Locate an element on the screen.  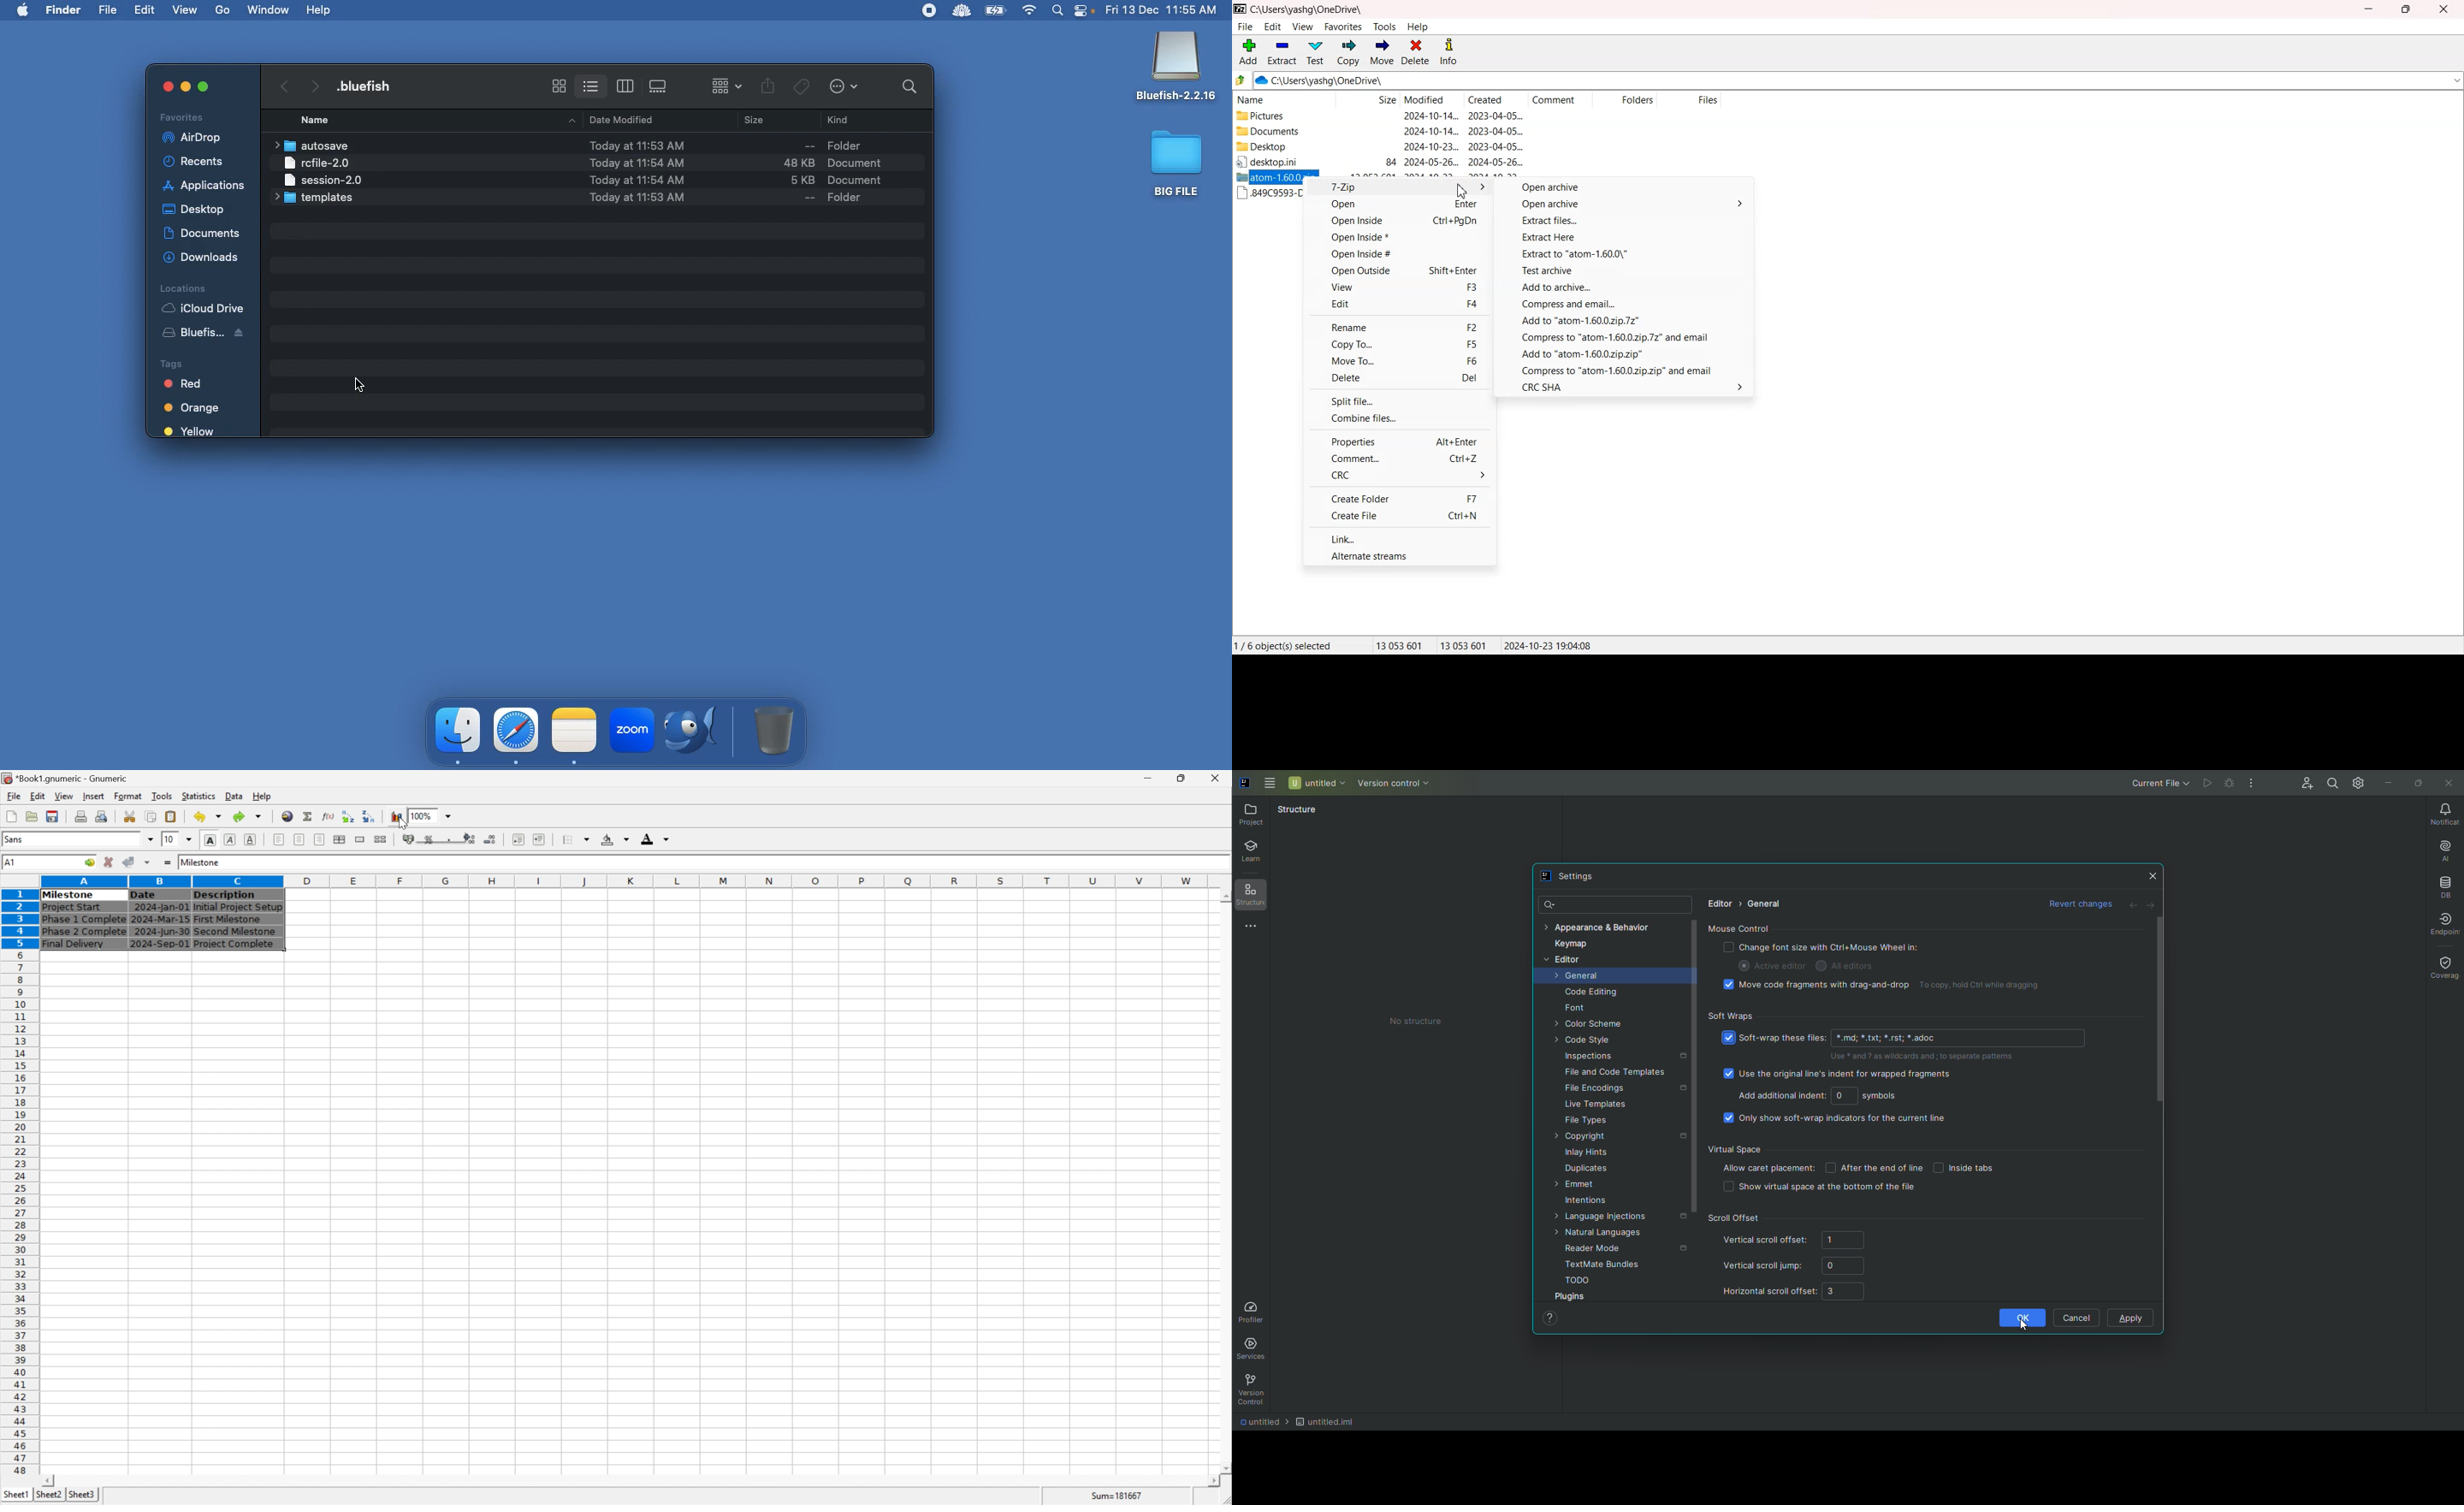
size is located at coordinates (749, 122).